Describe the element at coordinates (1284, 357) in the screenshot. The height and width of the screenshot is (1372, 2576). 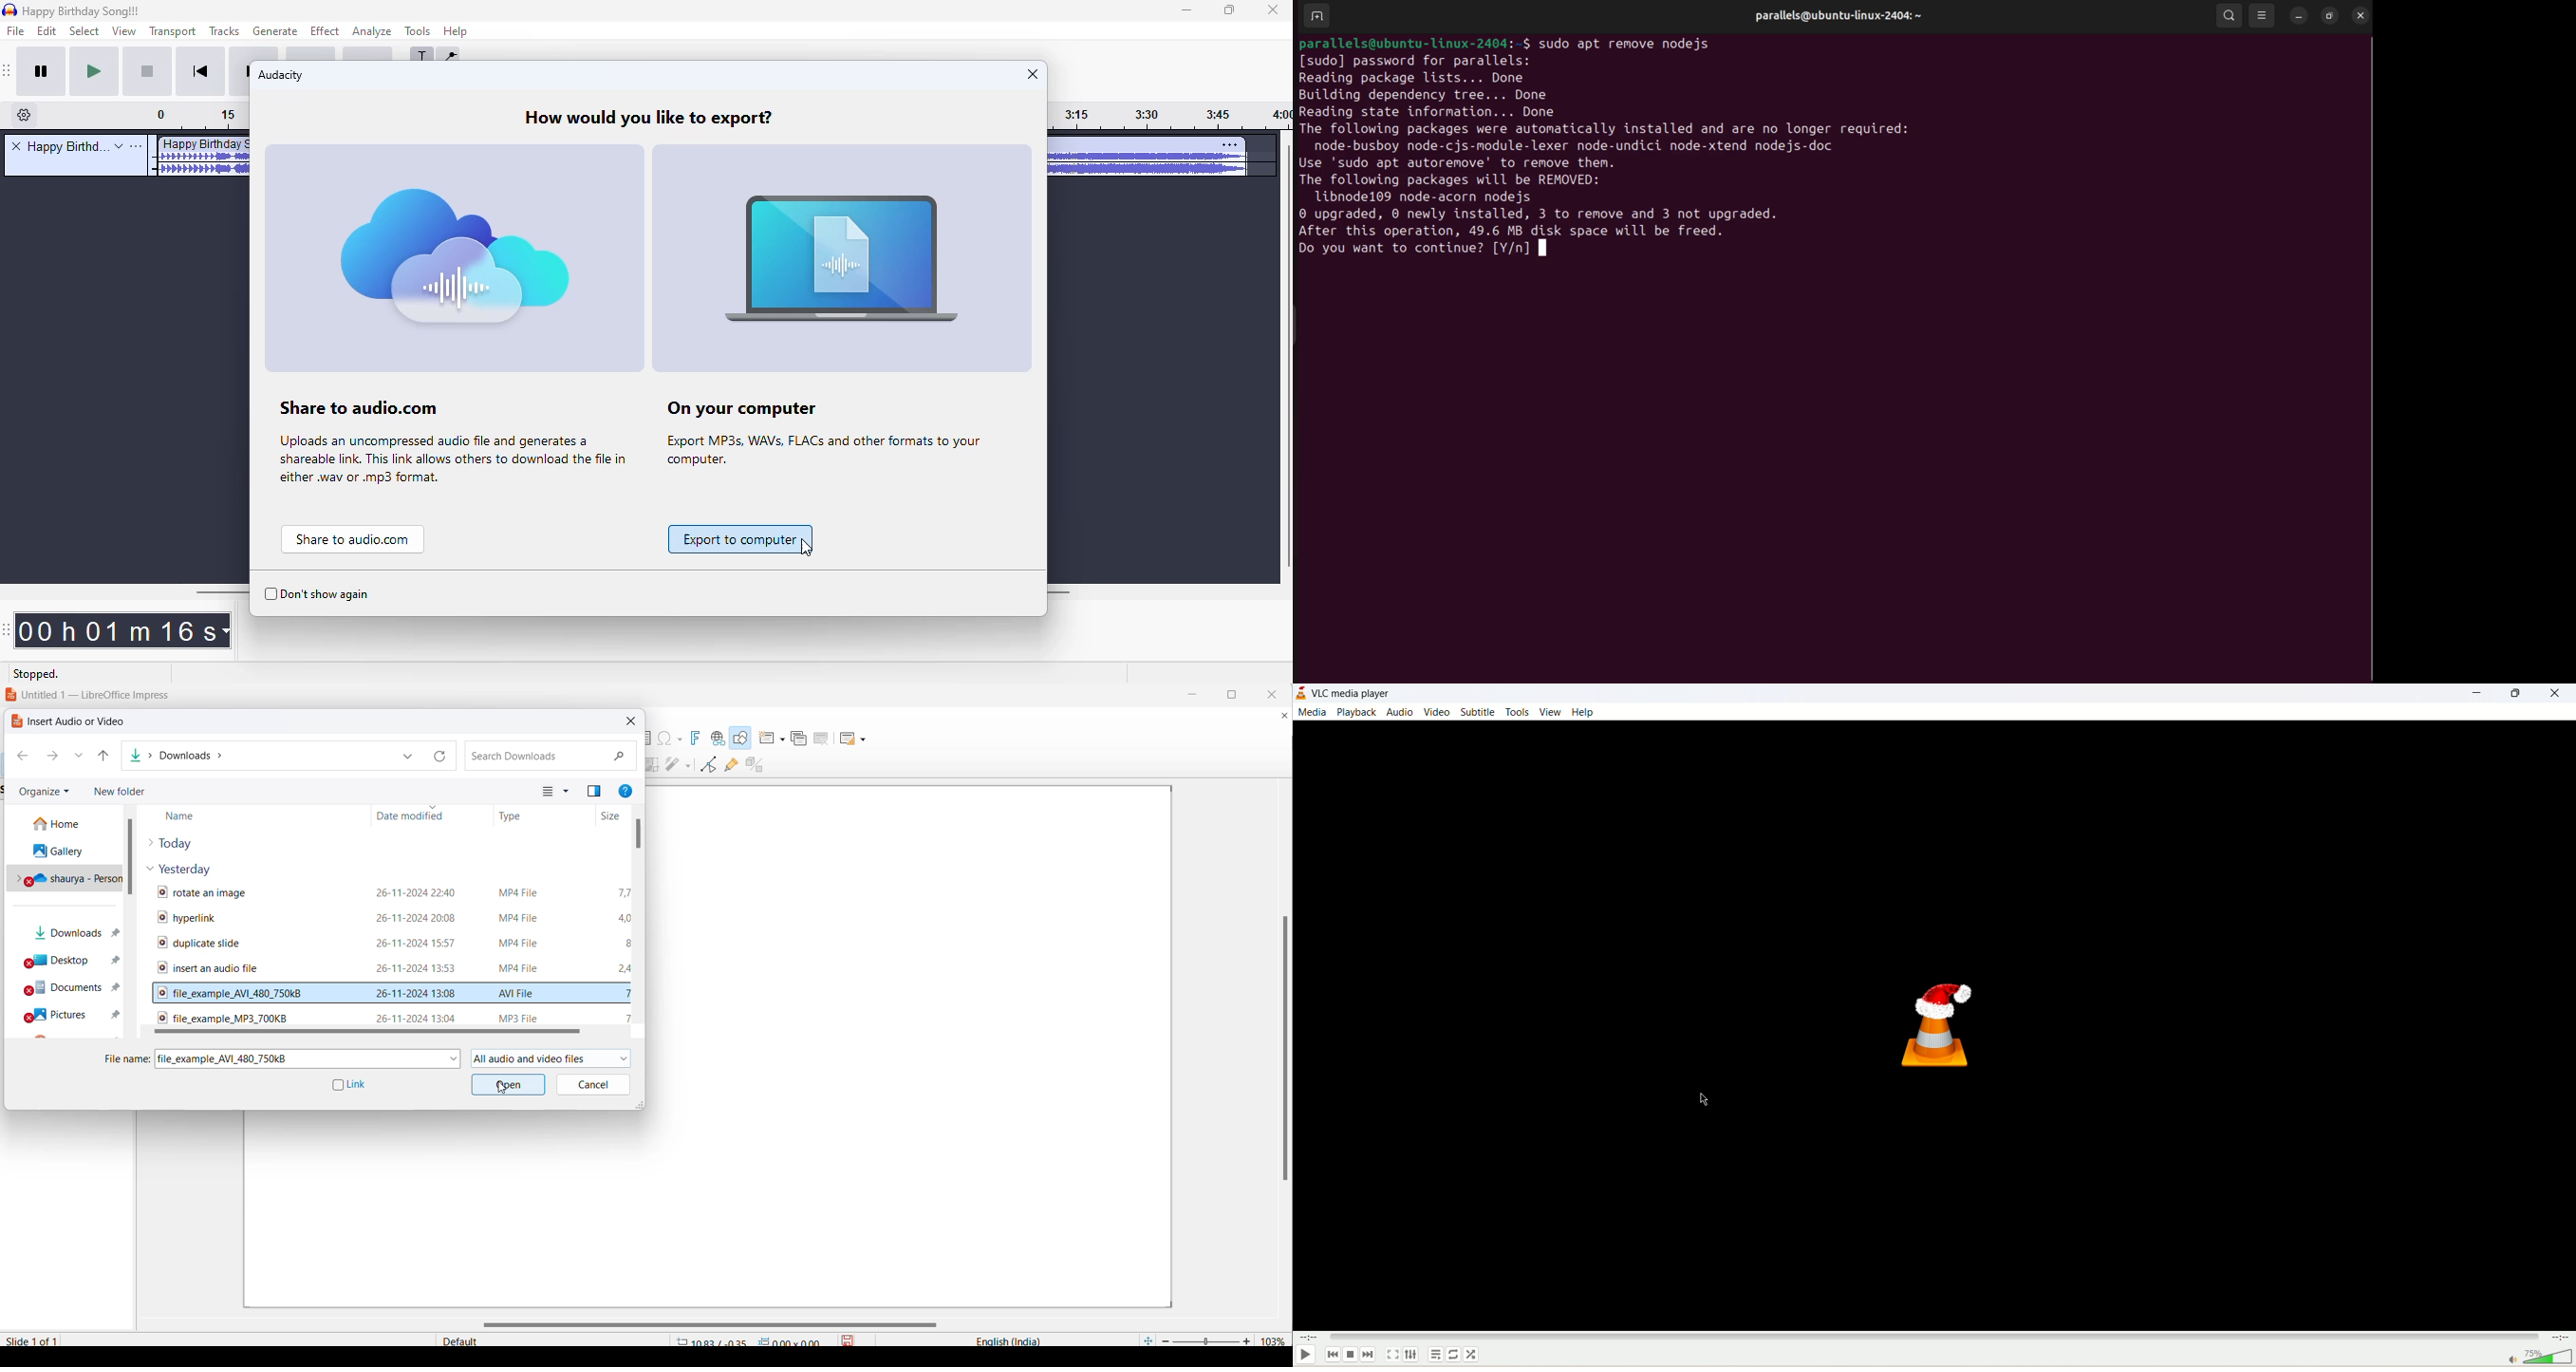
I see `vertical scroll bar` at that location.